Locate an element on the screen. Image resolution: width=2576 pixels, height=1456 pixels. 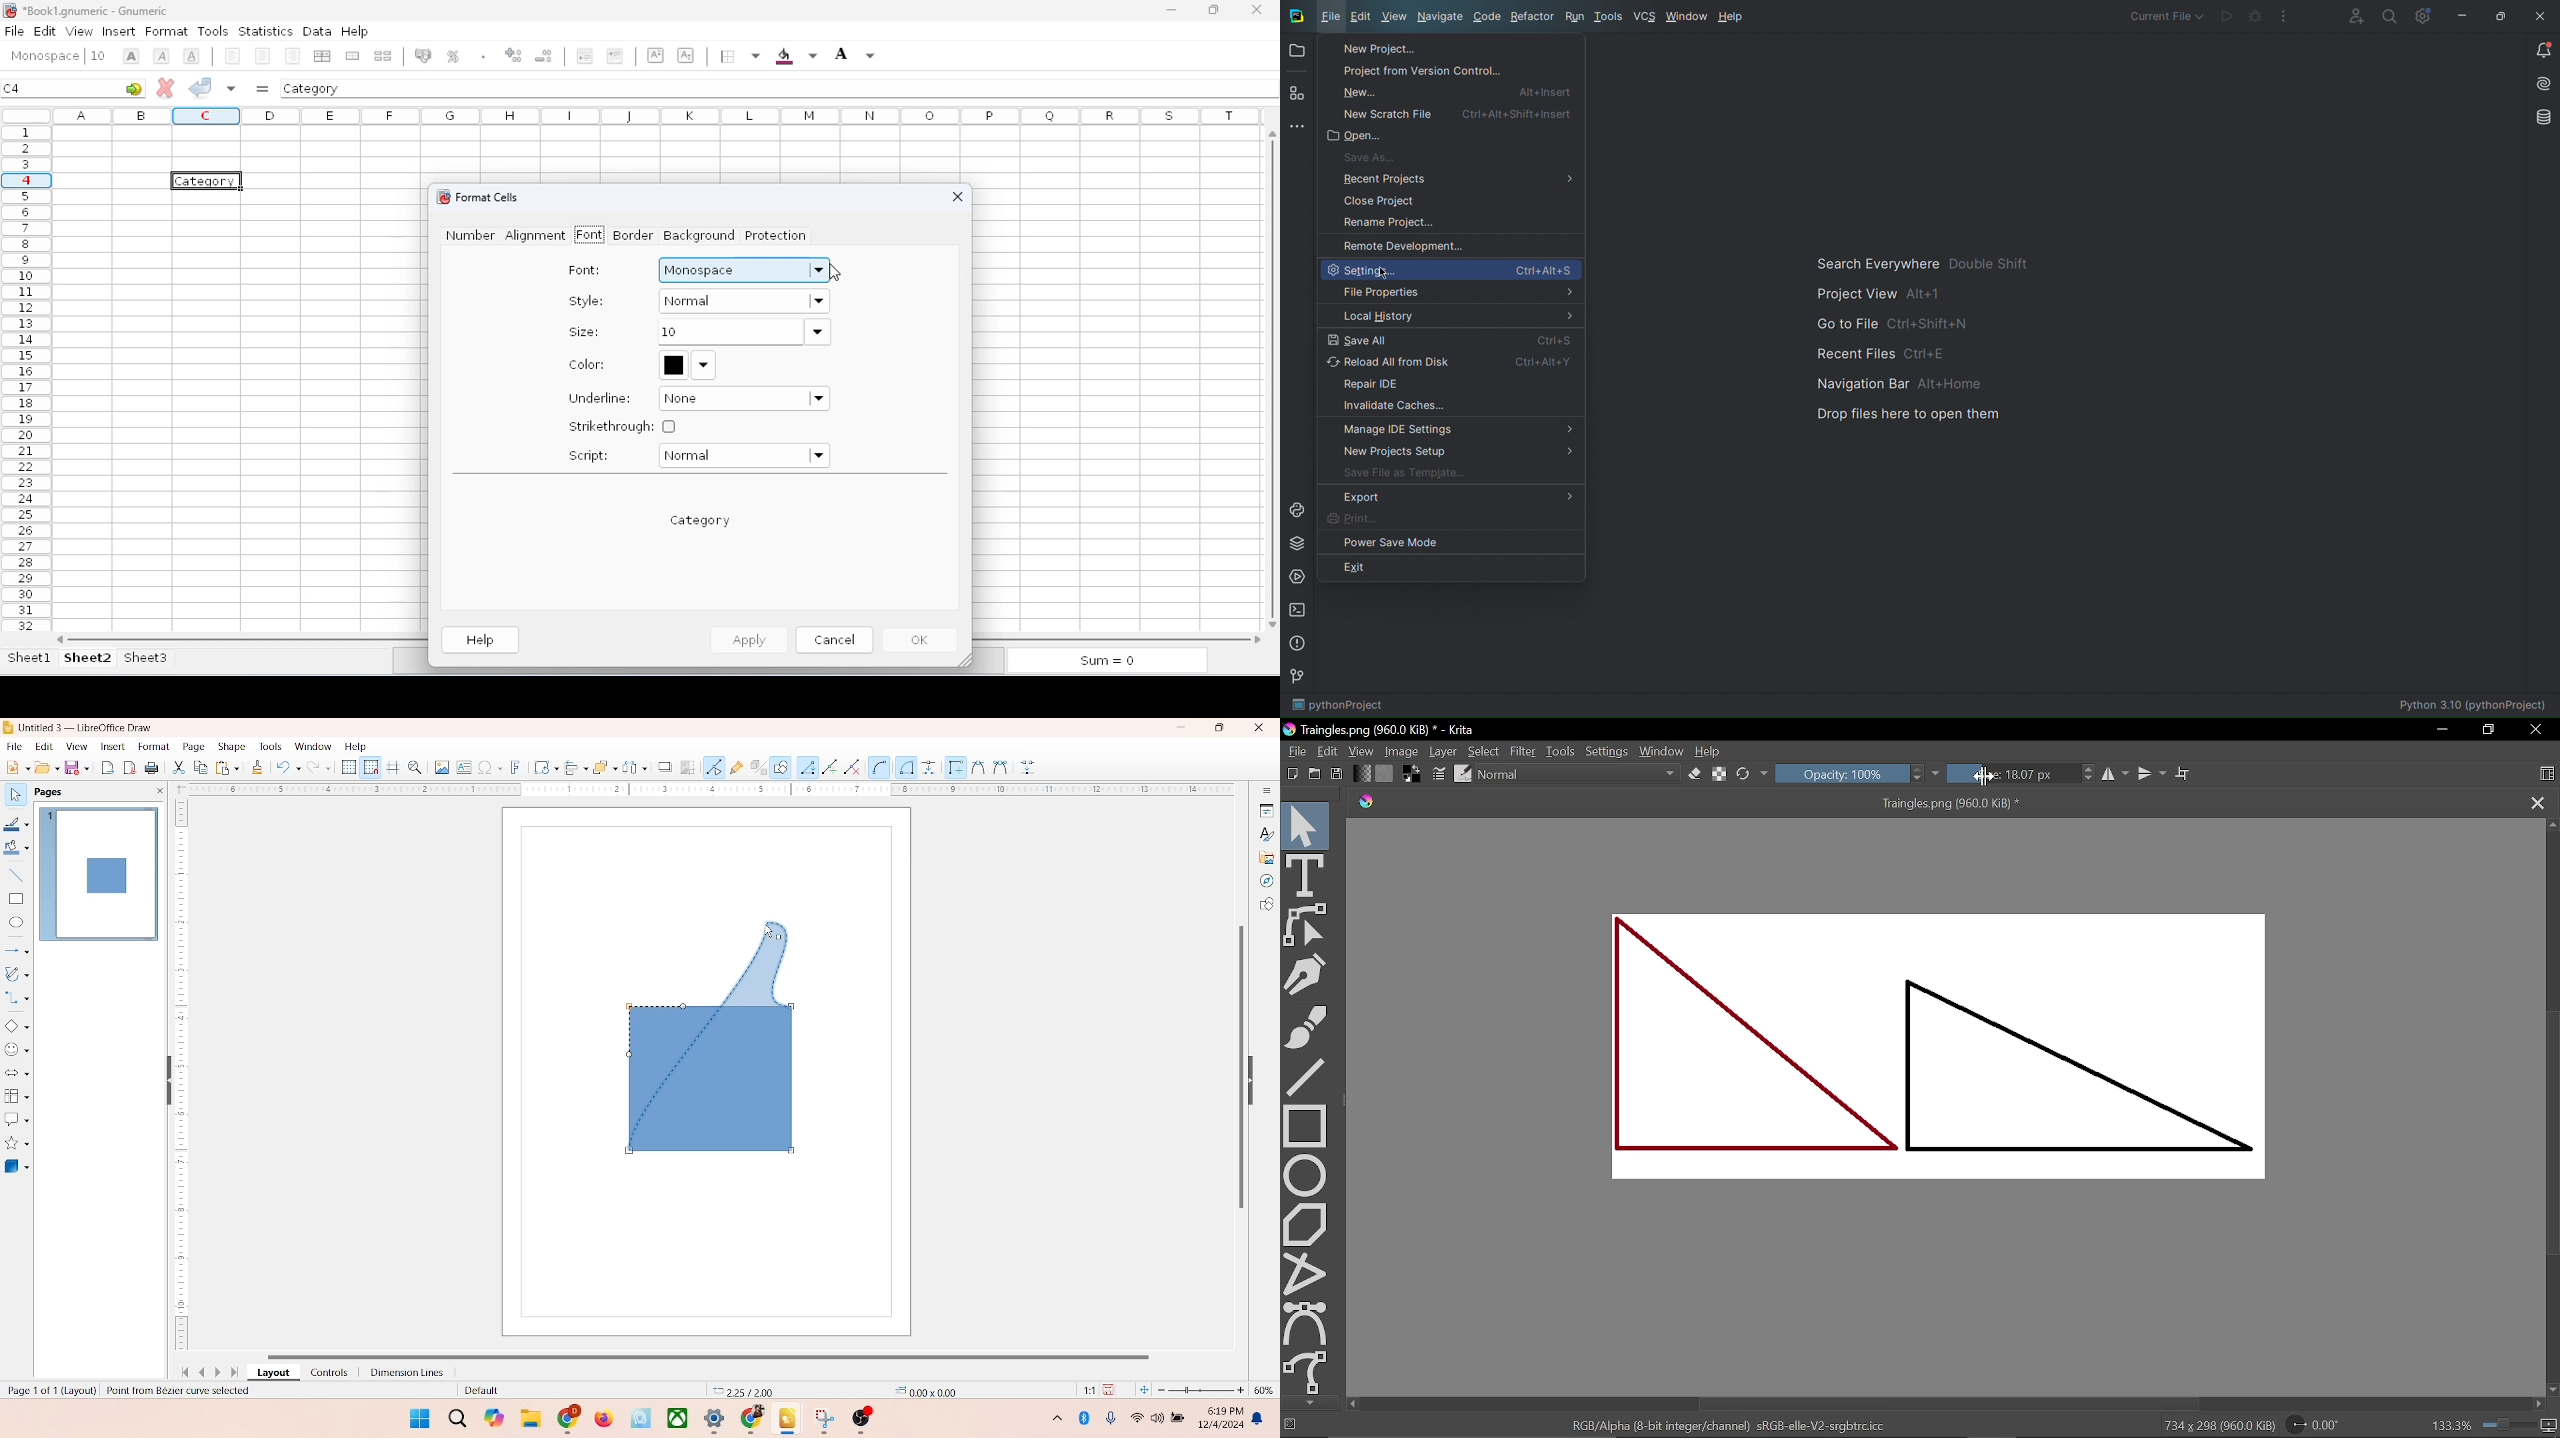
Vertical mirror tool is located at coordinates (2153, 775).